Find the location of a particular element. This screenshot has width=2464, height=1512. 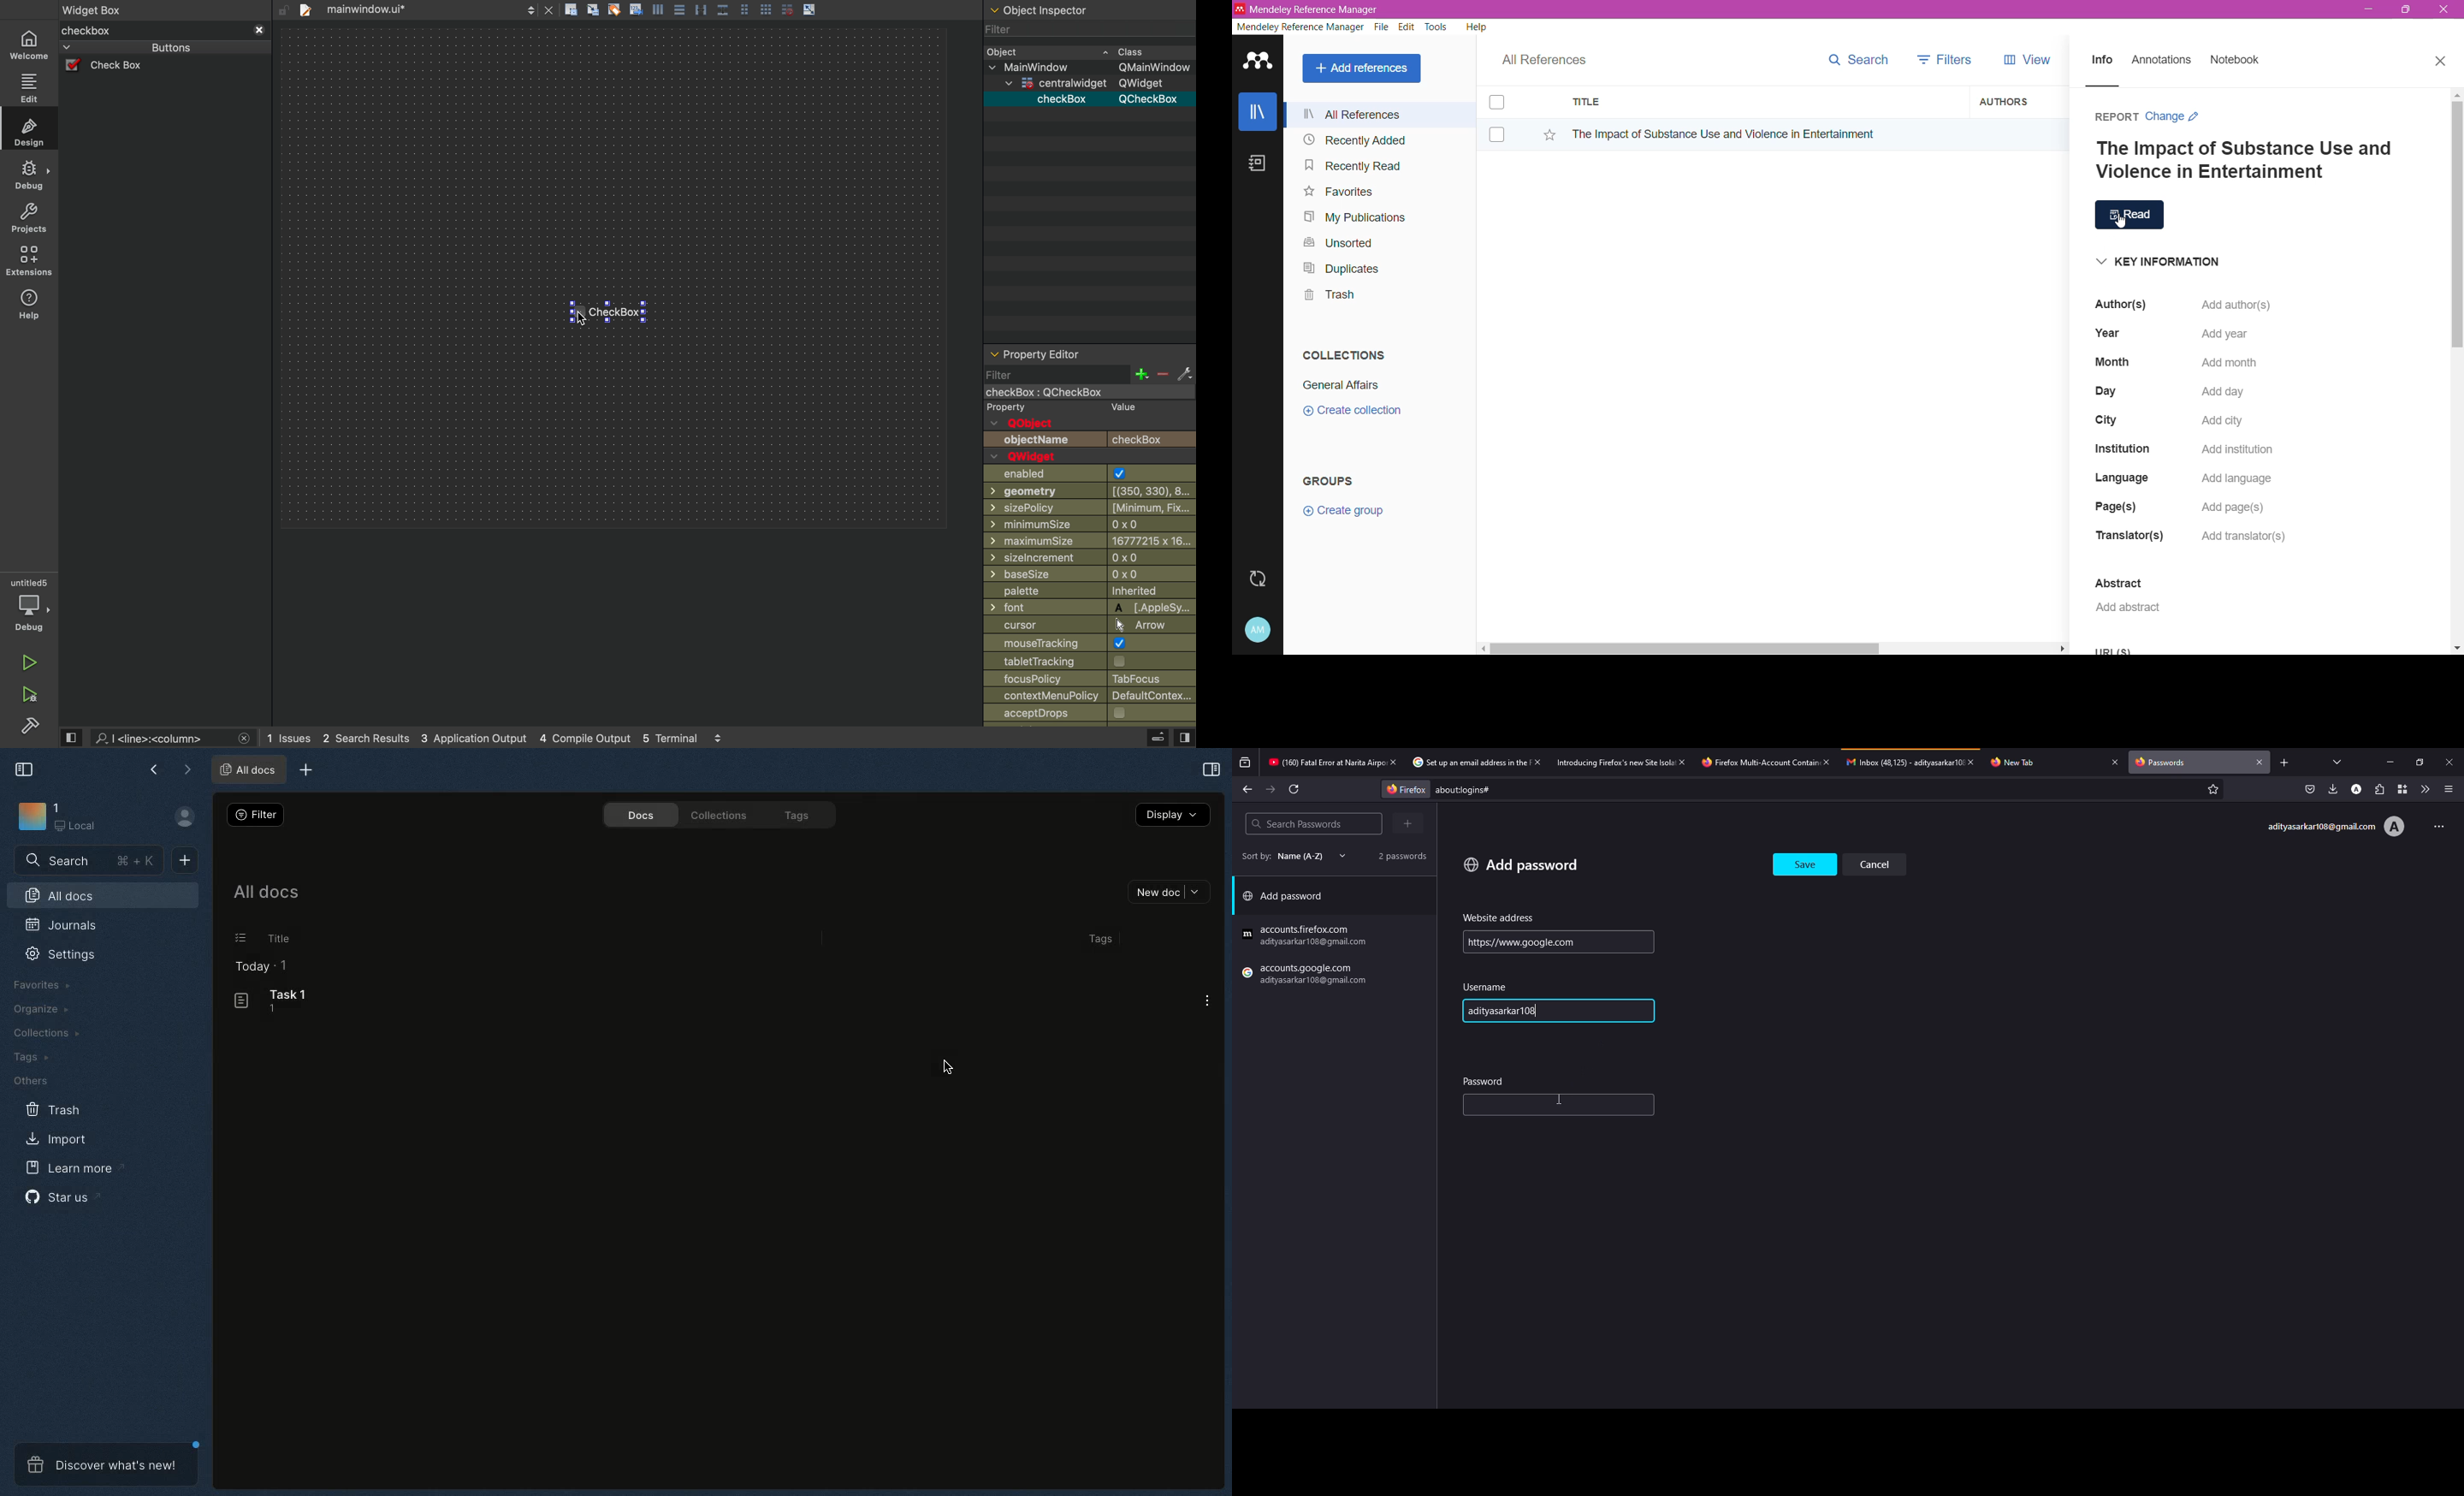

qobject is located at coordinates (1036, 424).